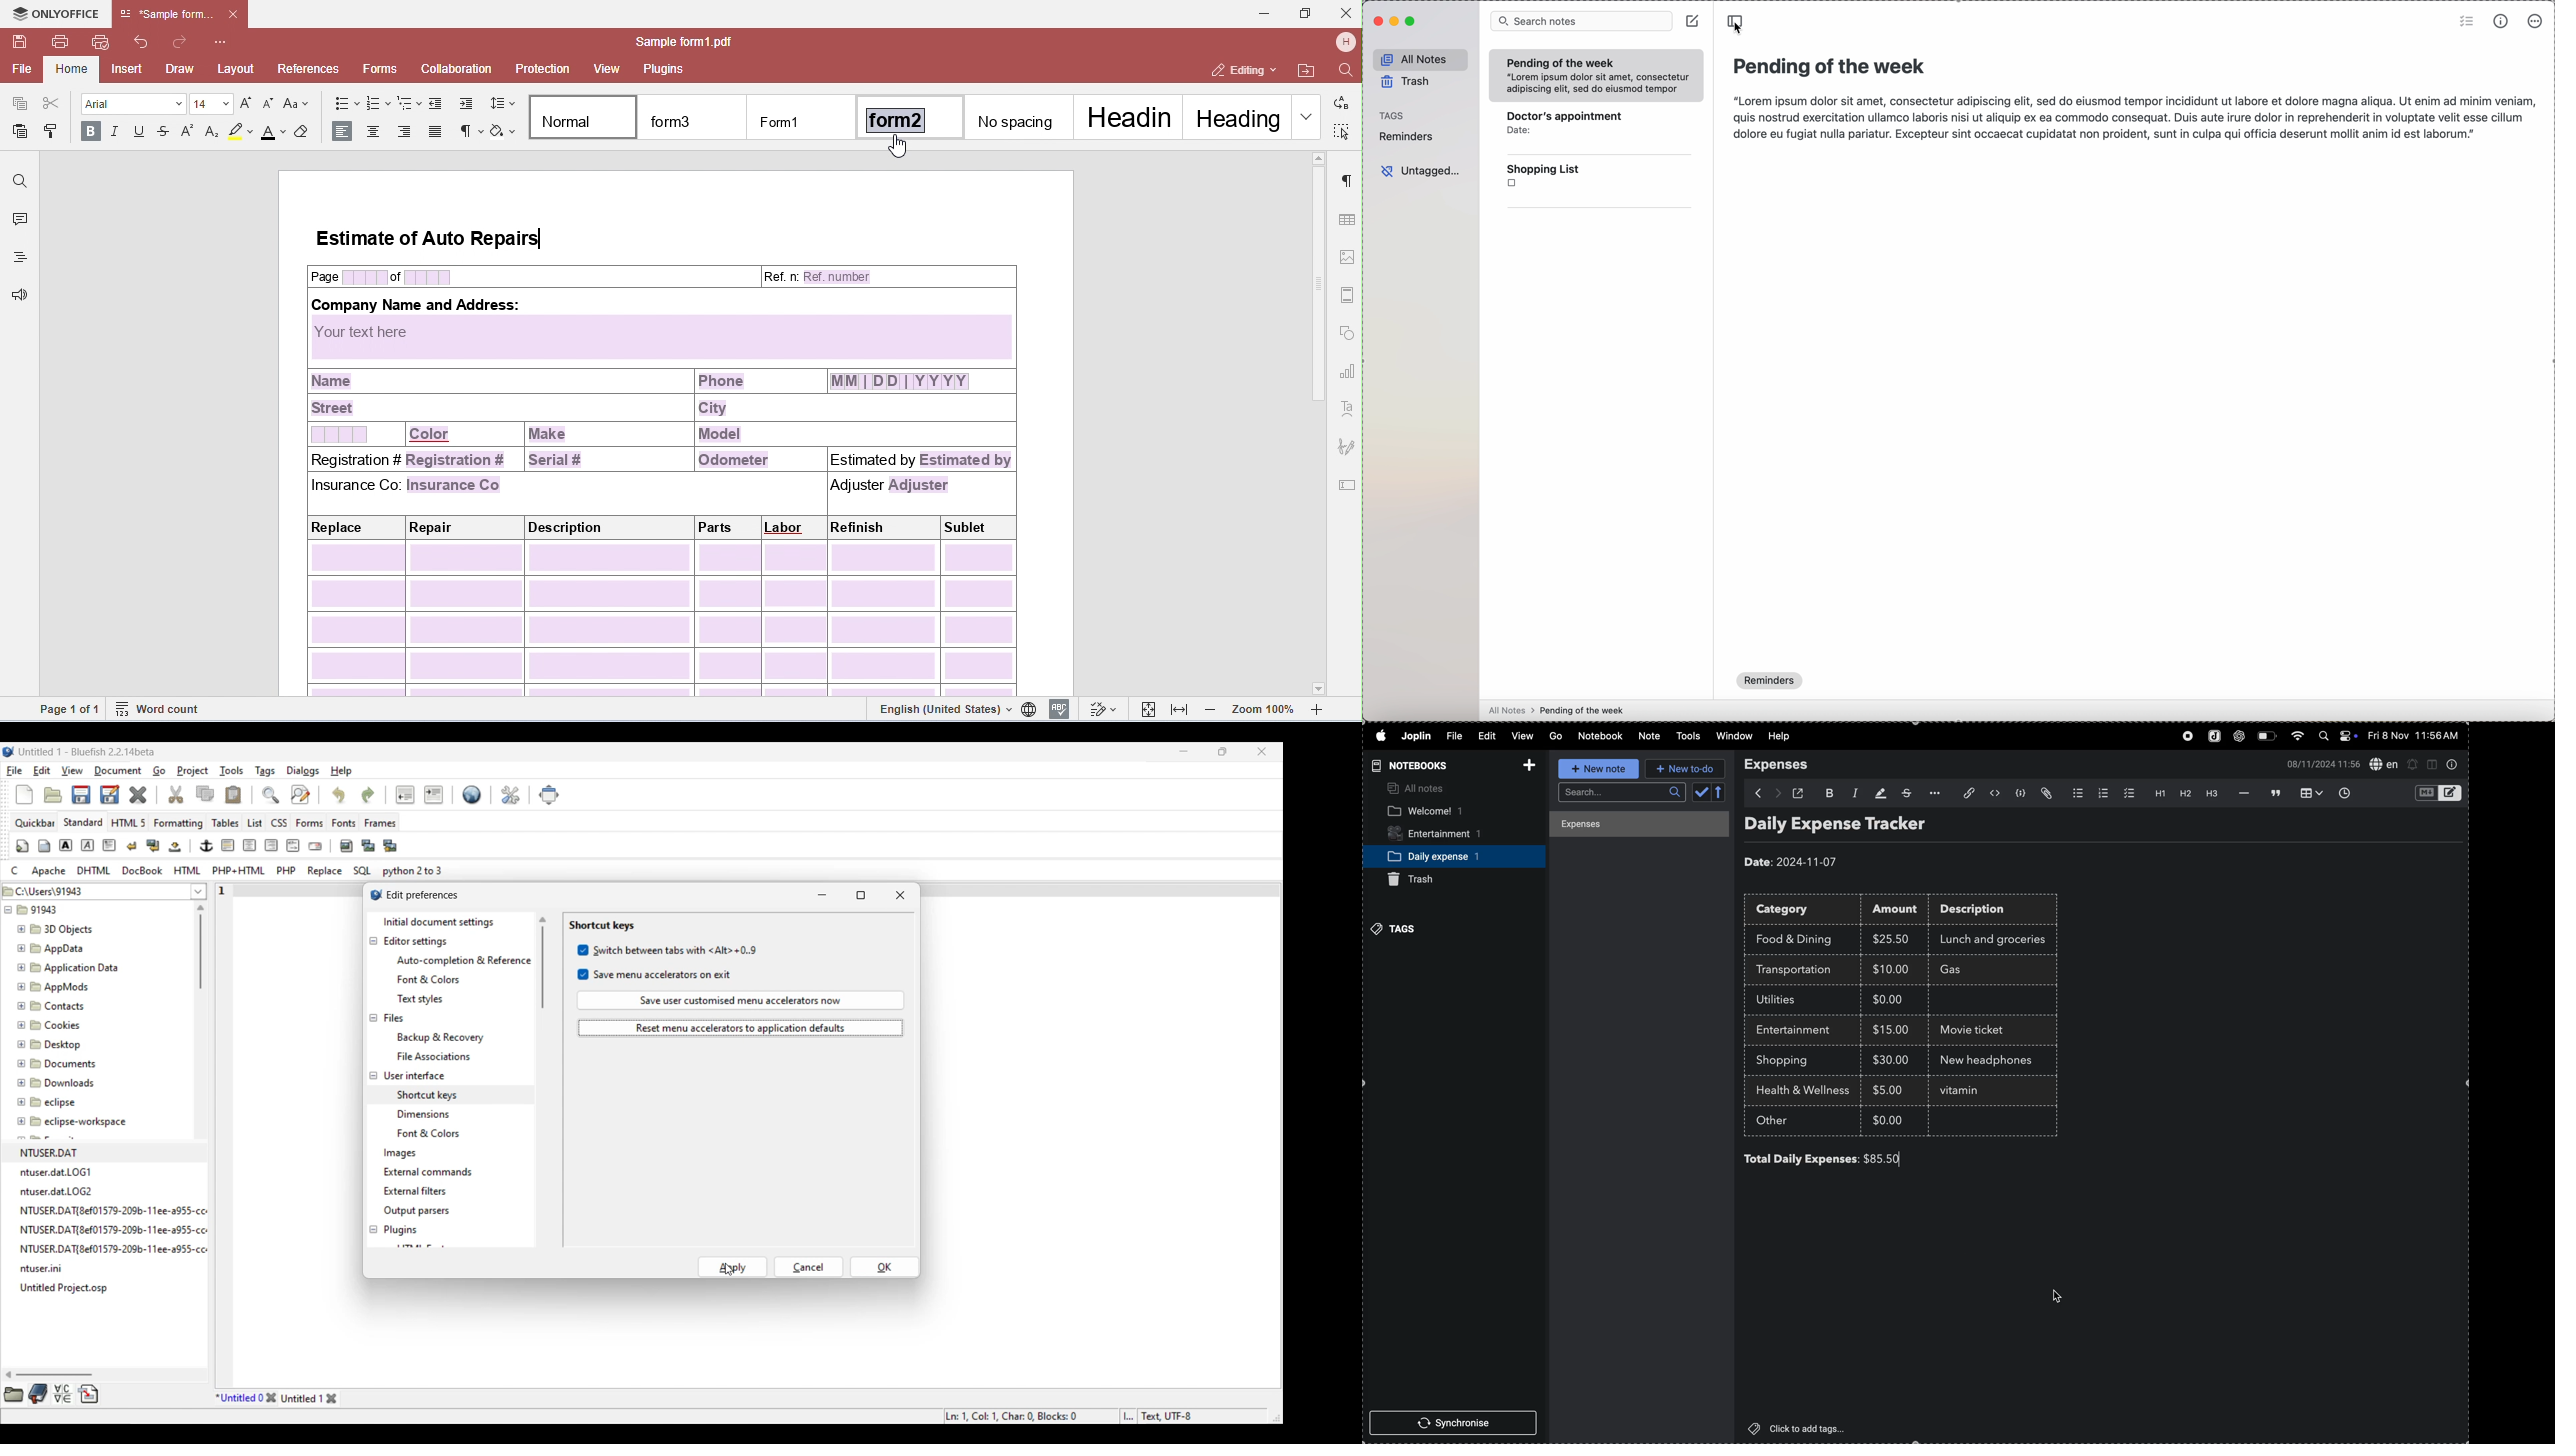 This screenshot has height=1456, width=2576. I want to click on NTUSER.DAT{8ef01579-209b-11ee-a955-ccs, so click(123, 1249).